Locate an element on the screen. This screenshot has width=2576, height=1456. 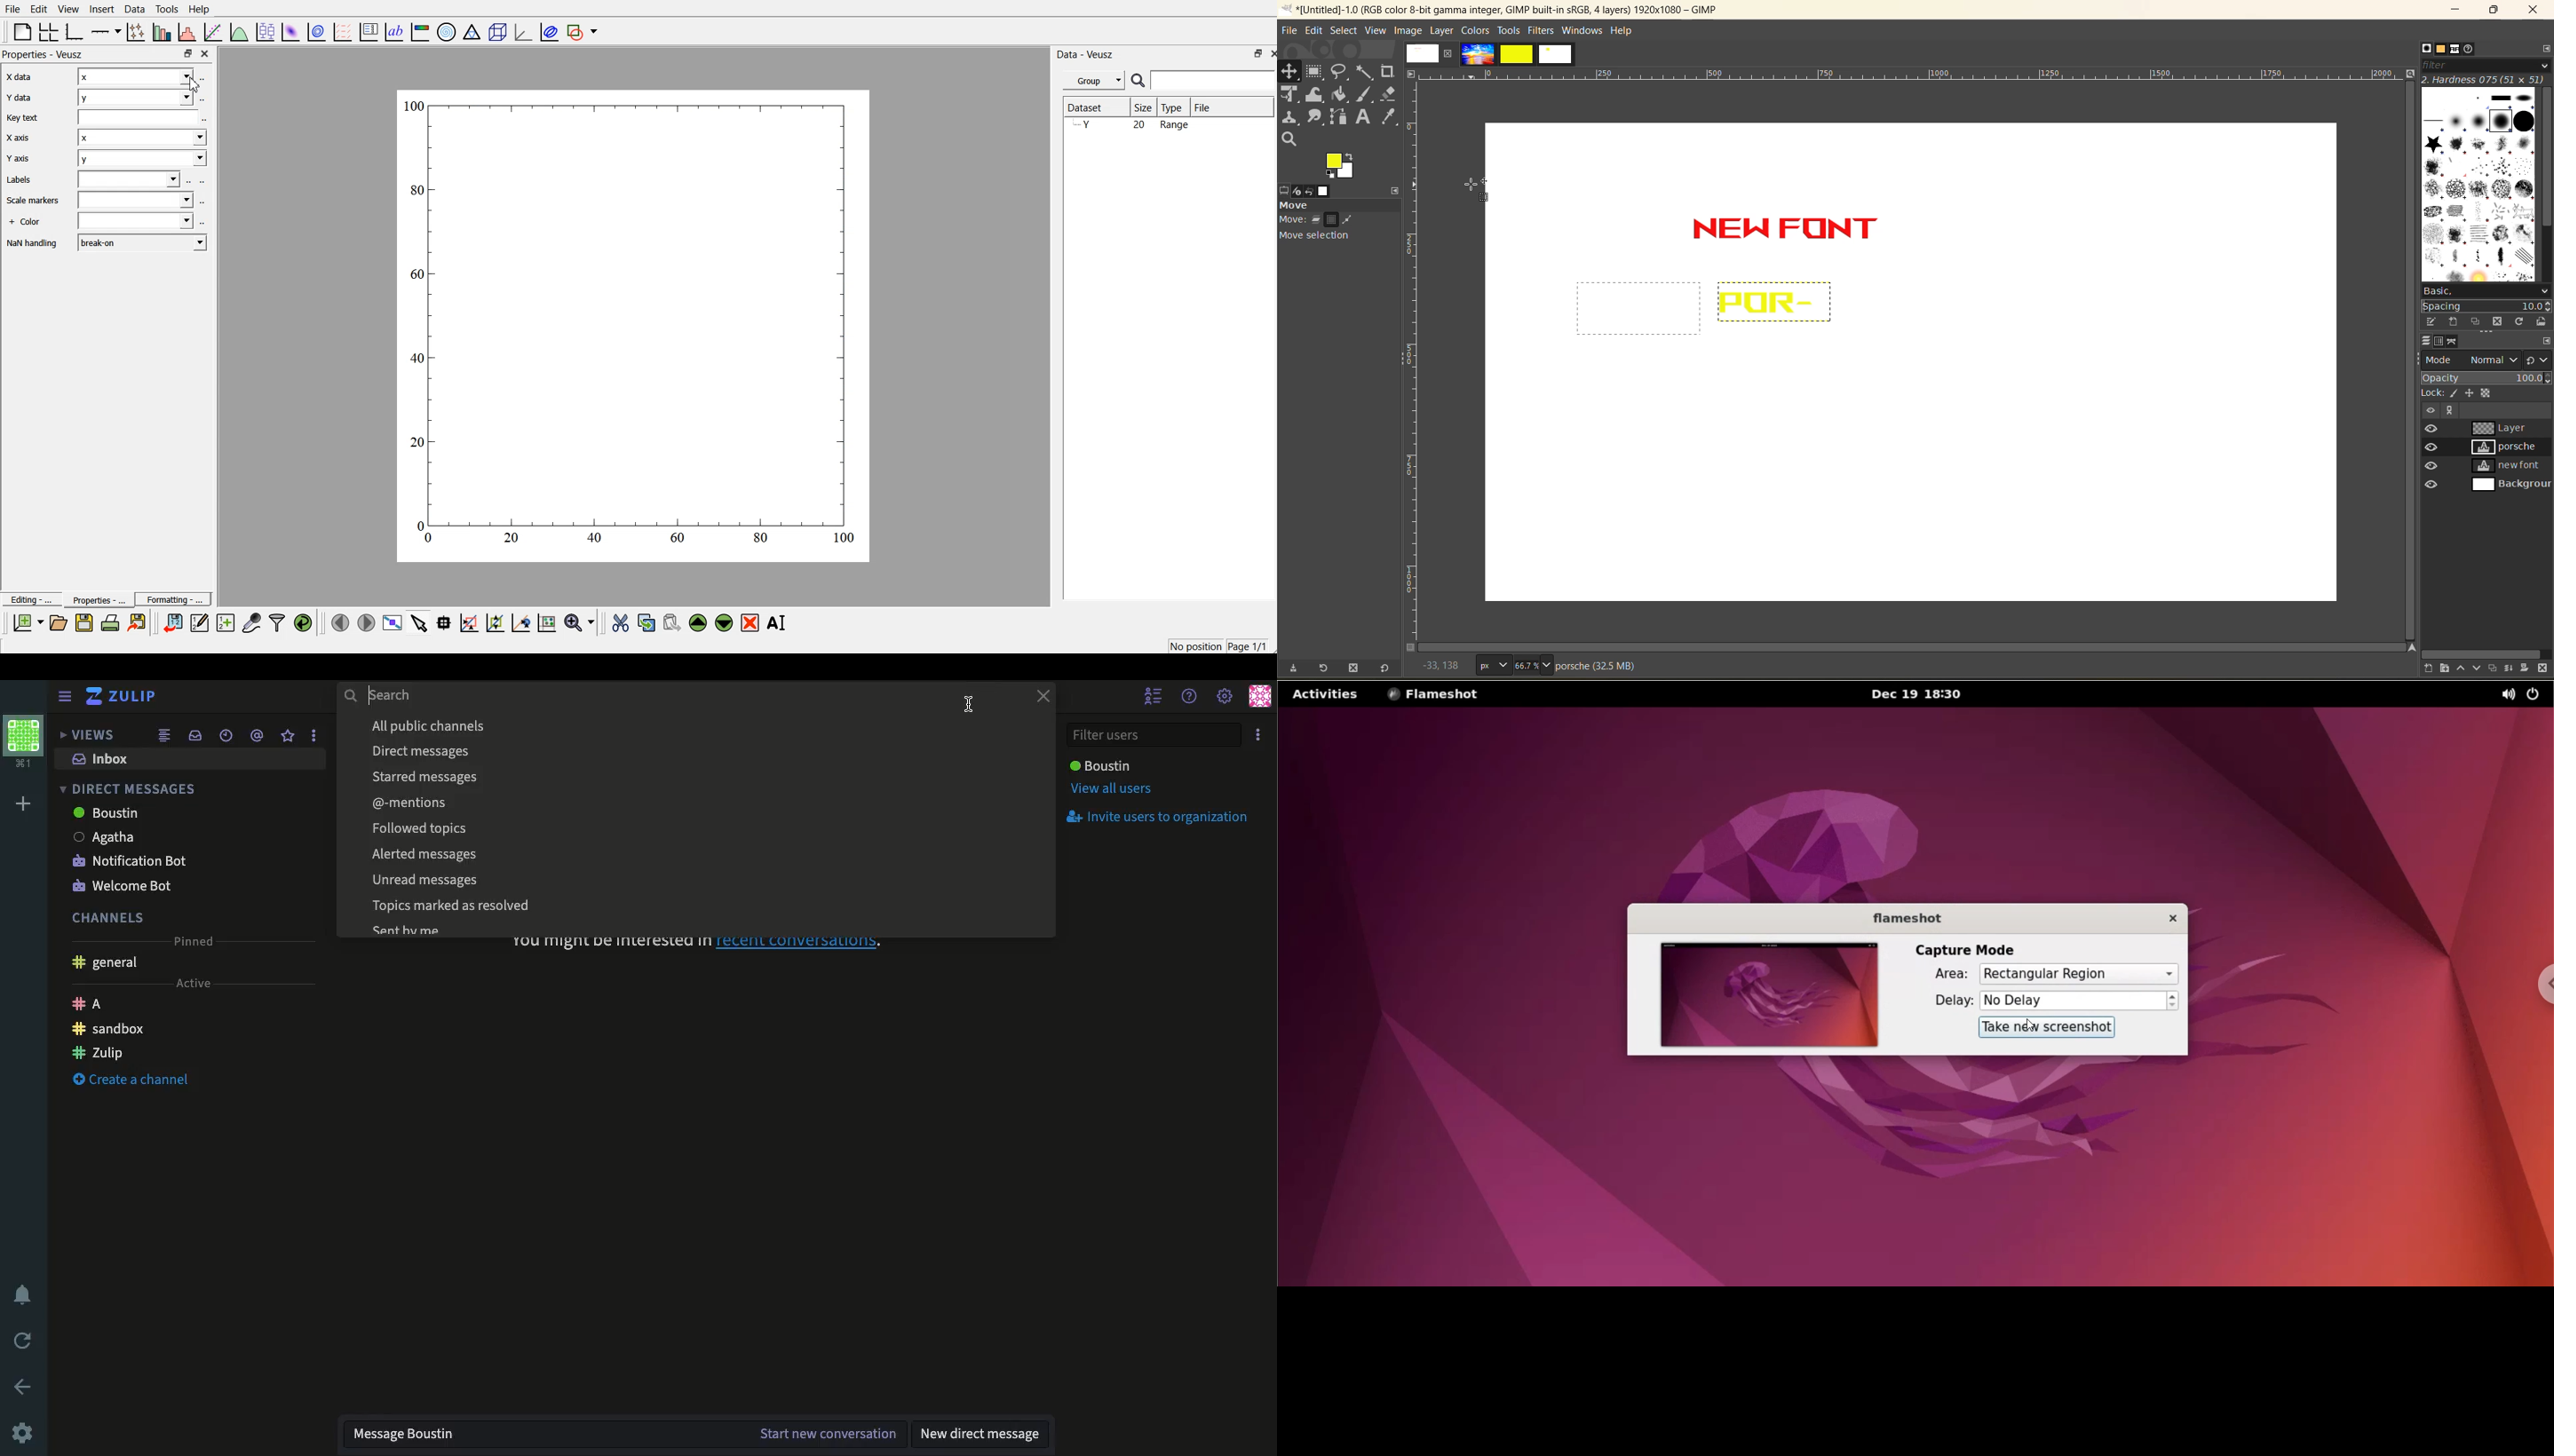
click to reset graph axes is located at coordinates (548, 622).